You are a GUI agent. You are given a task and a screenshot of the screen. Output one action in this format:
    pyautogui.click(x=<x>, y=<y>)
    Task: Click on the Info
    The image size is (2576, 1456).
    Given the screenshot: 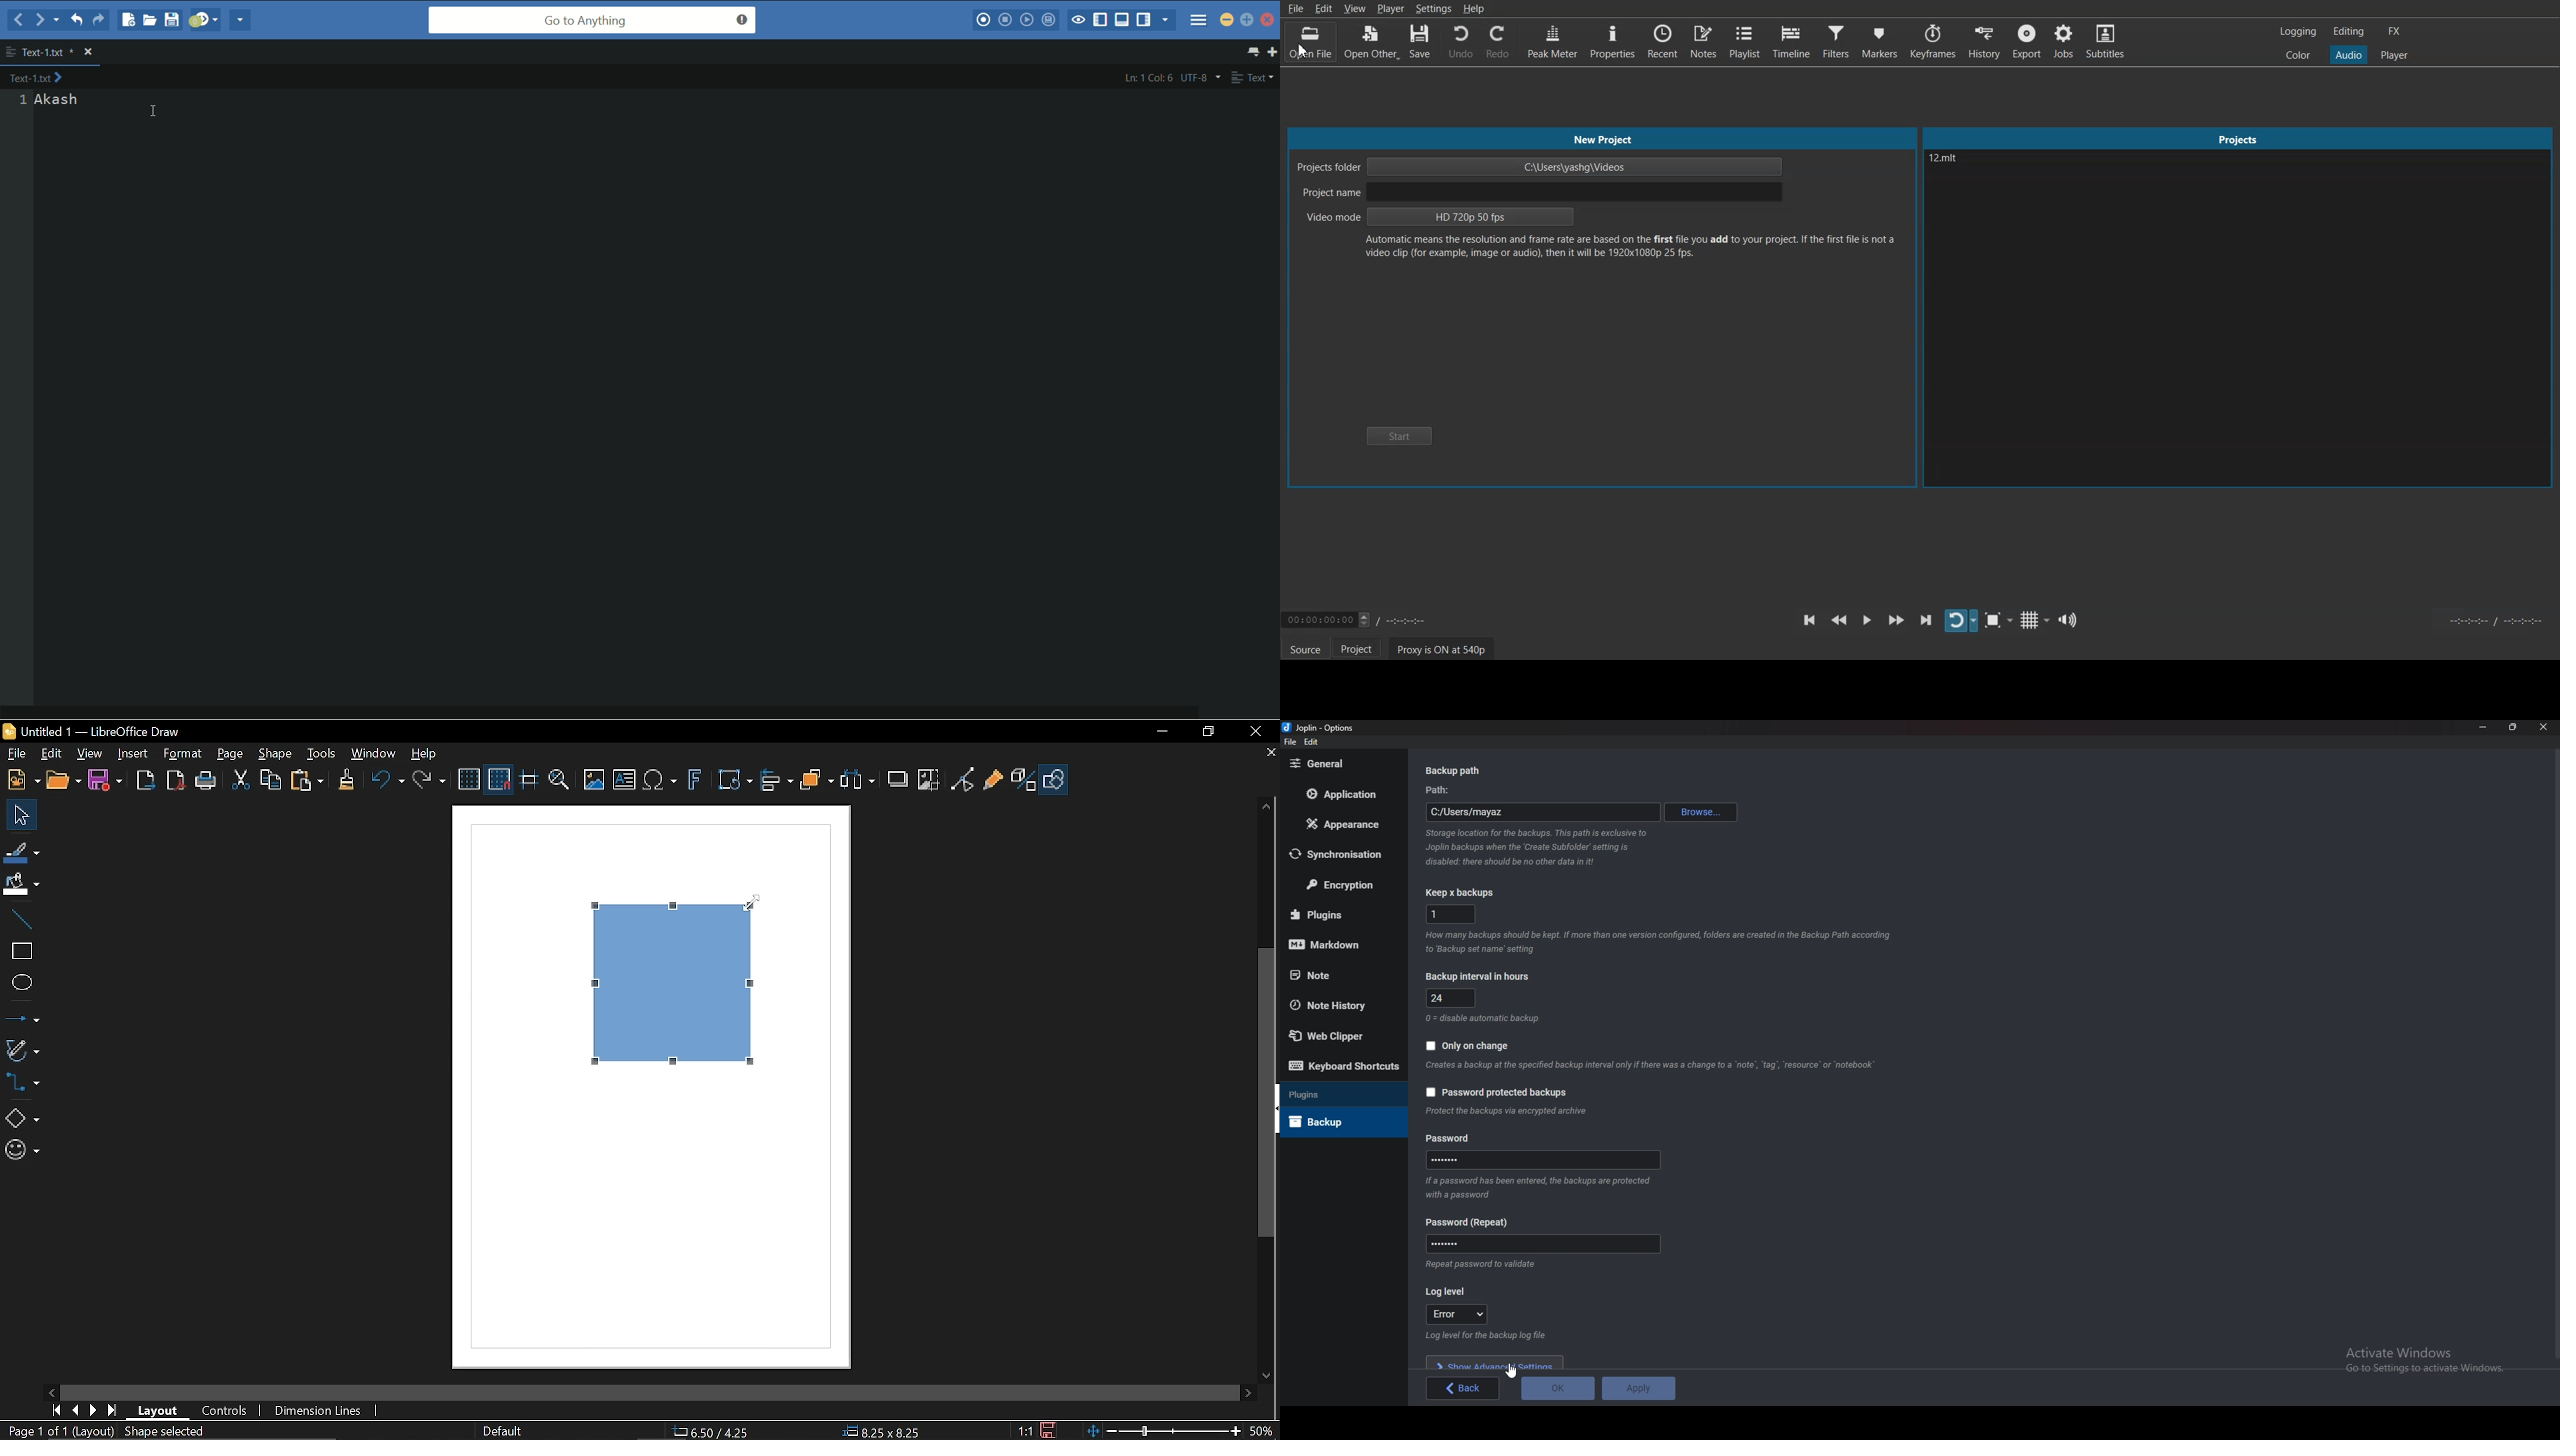 What is the action you would take?
    pyautogui.click(x=1485, y=1337)
    